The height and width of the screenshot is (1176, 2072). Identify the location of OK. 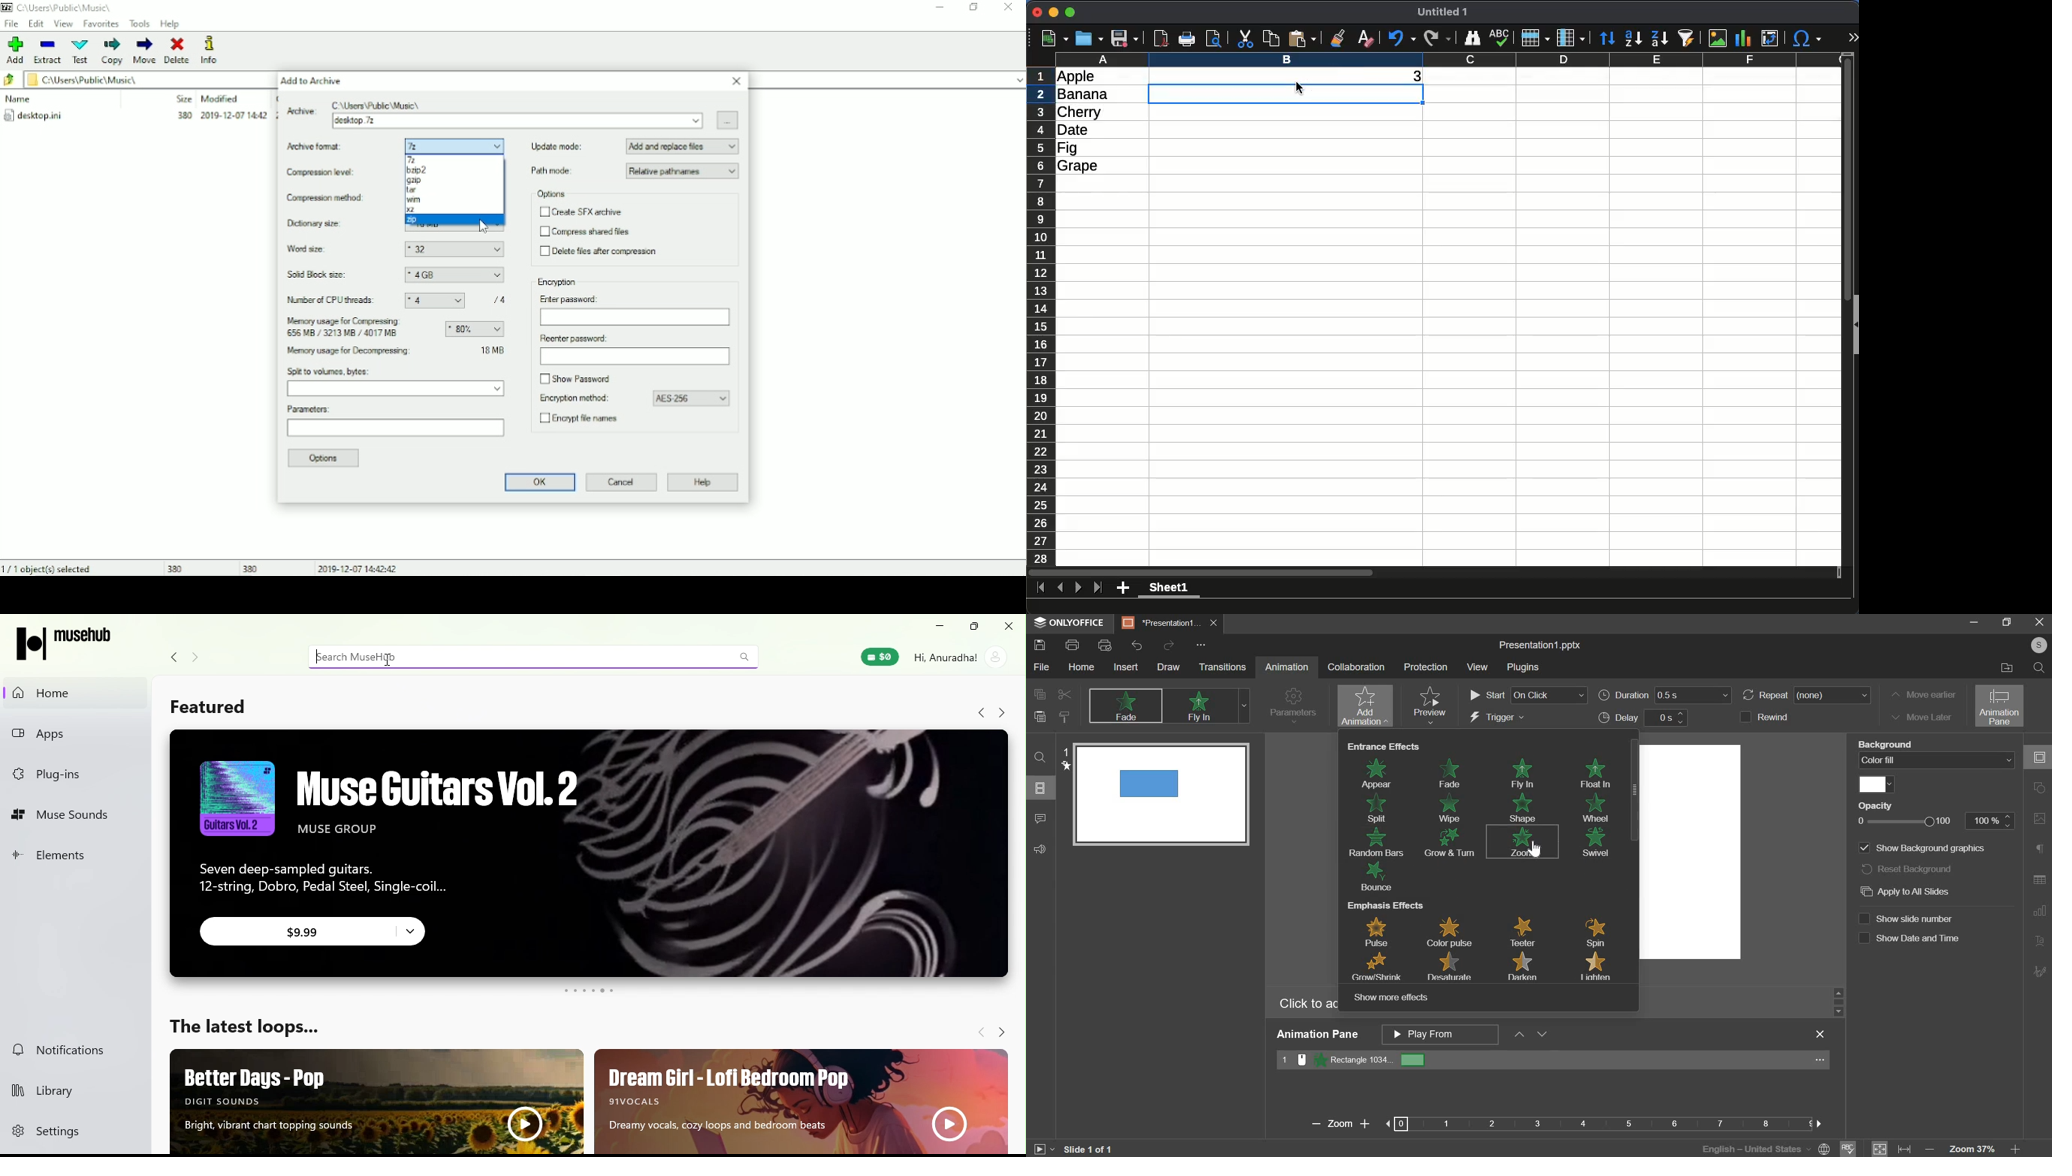
(537, 483).